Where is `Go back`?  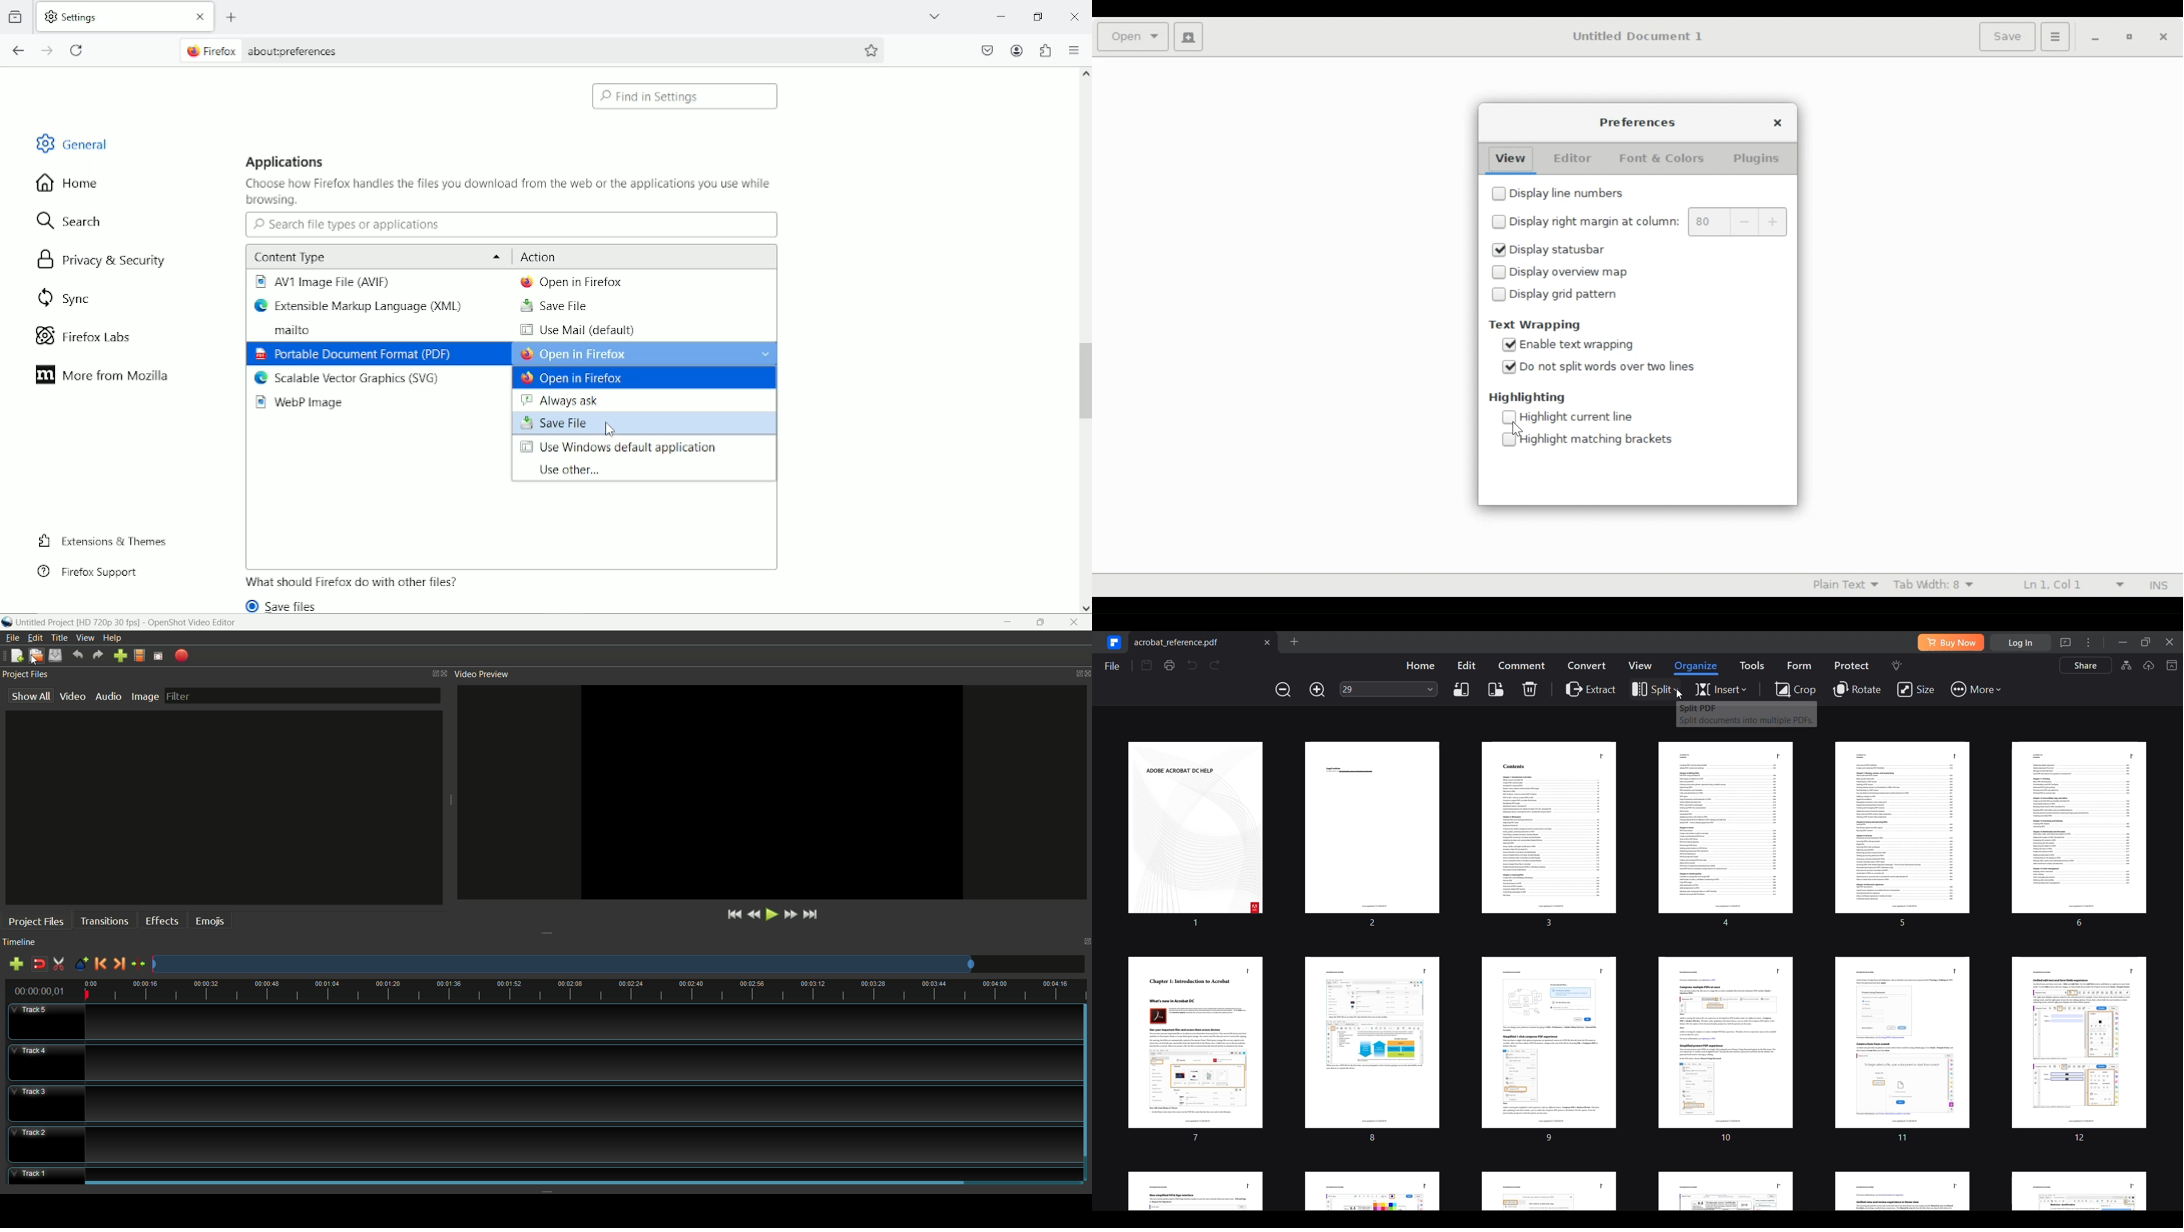 Go back is located at coordinates (18, 51).